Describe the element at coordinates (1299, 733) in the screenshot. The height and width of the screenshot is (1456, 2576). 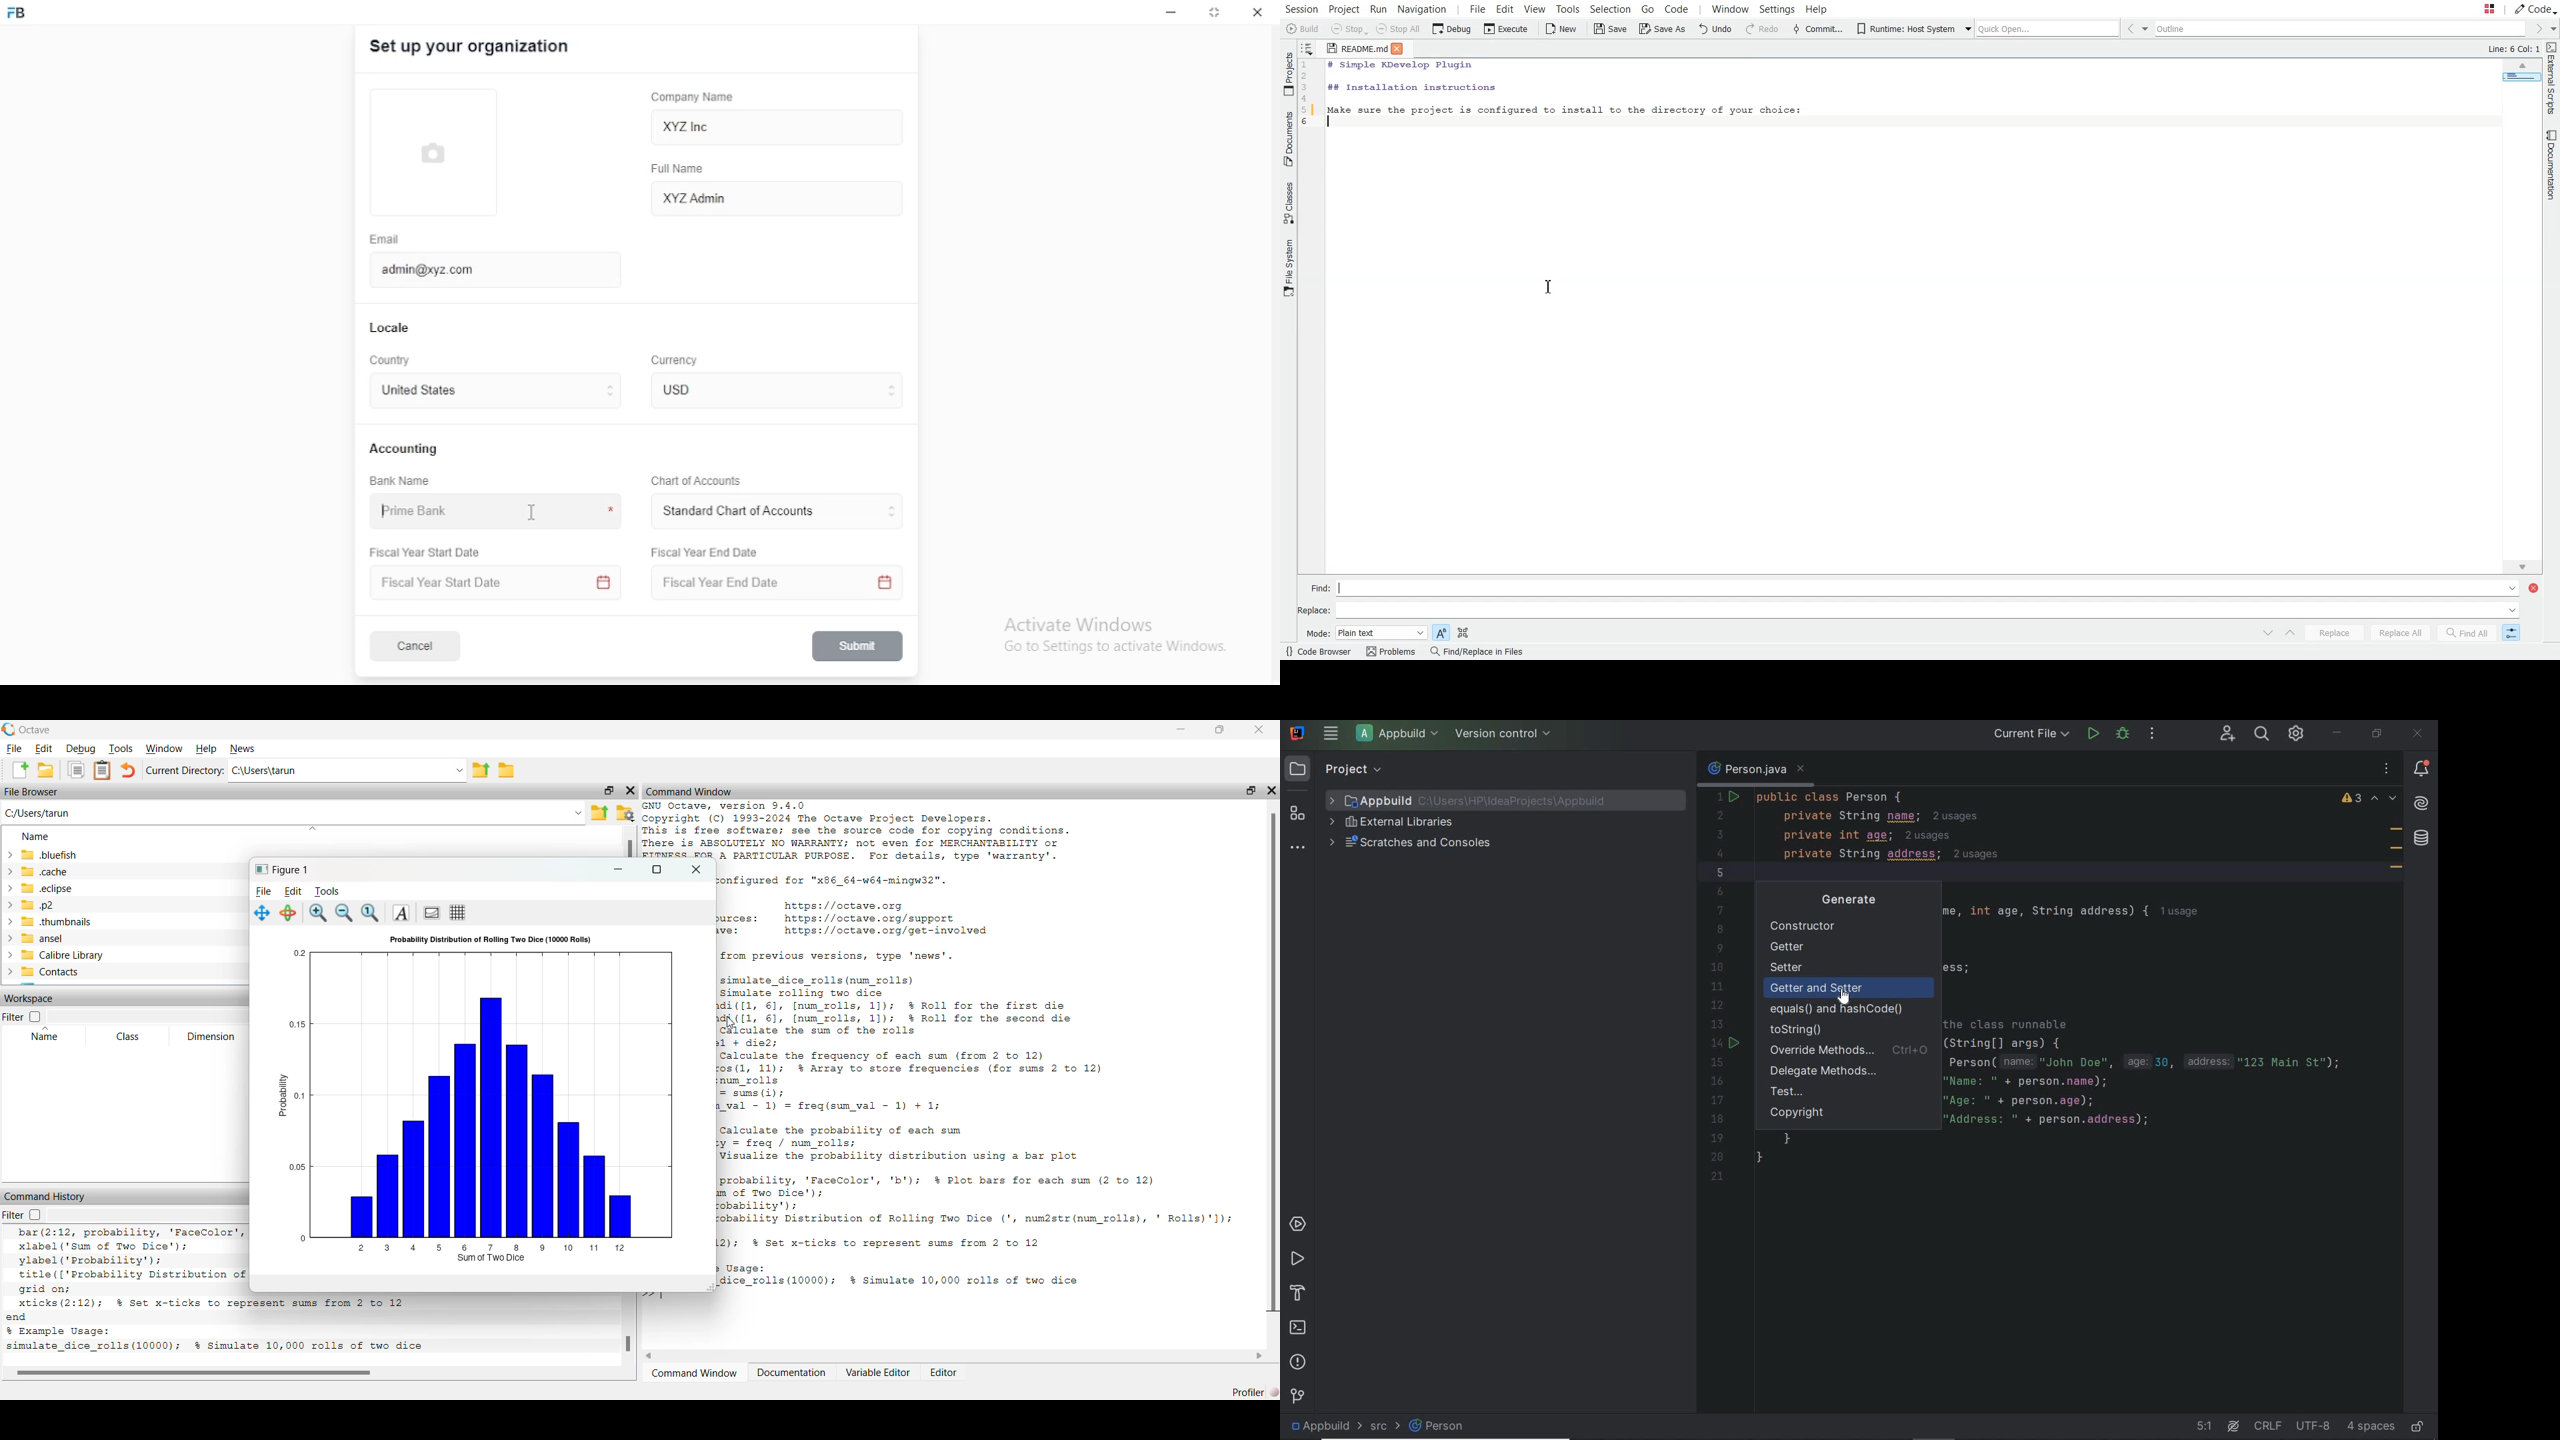
I see `system name` at that location.